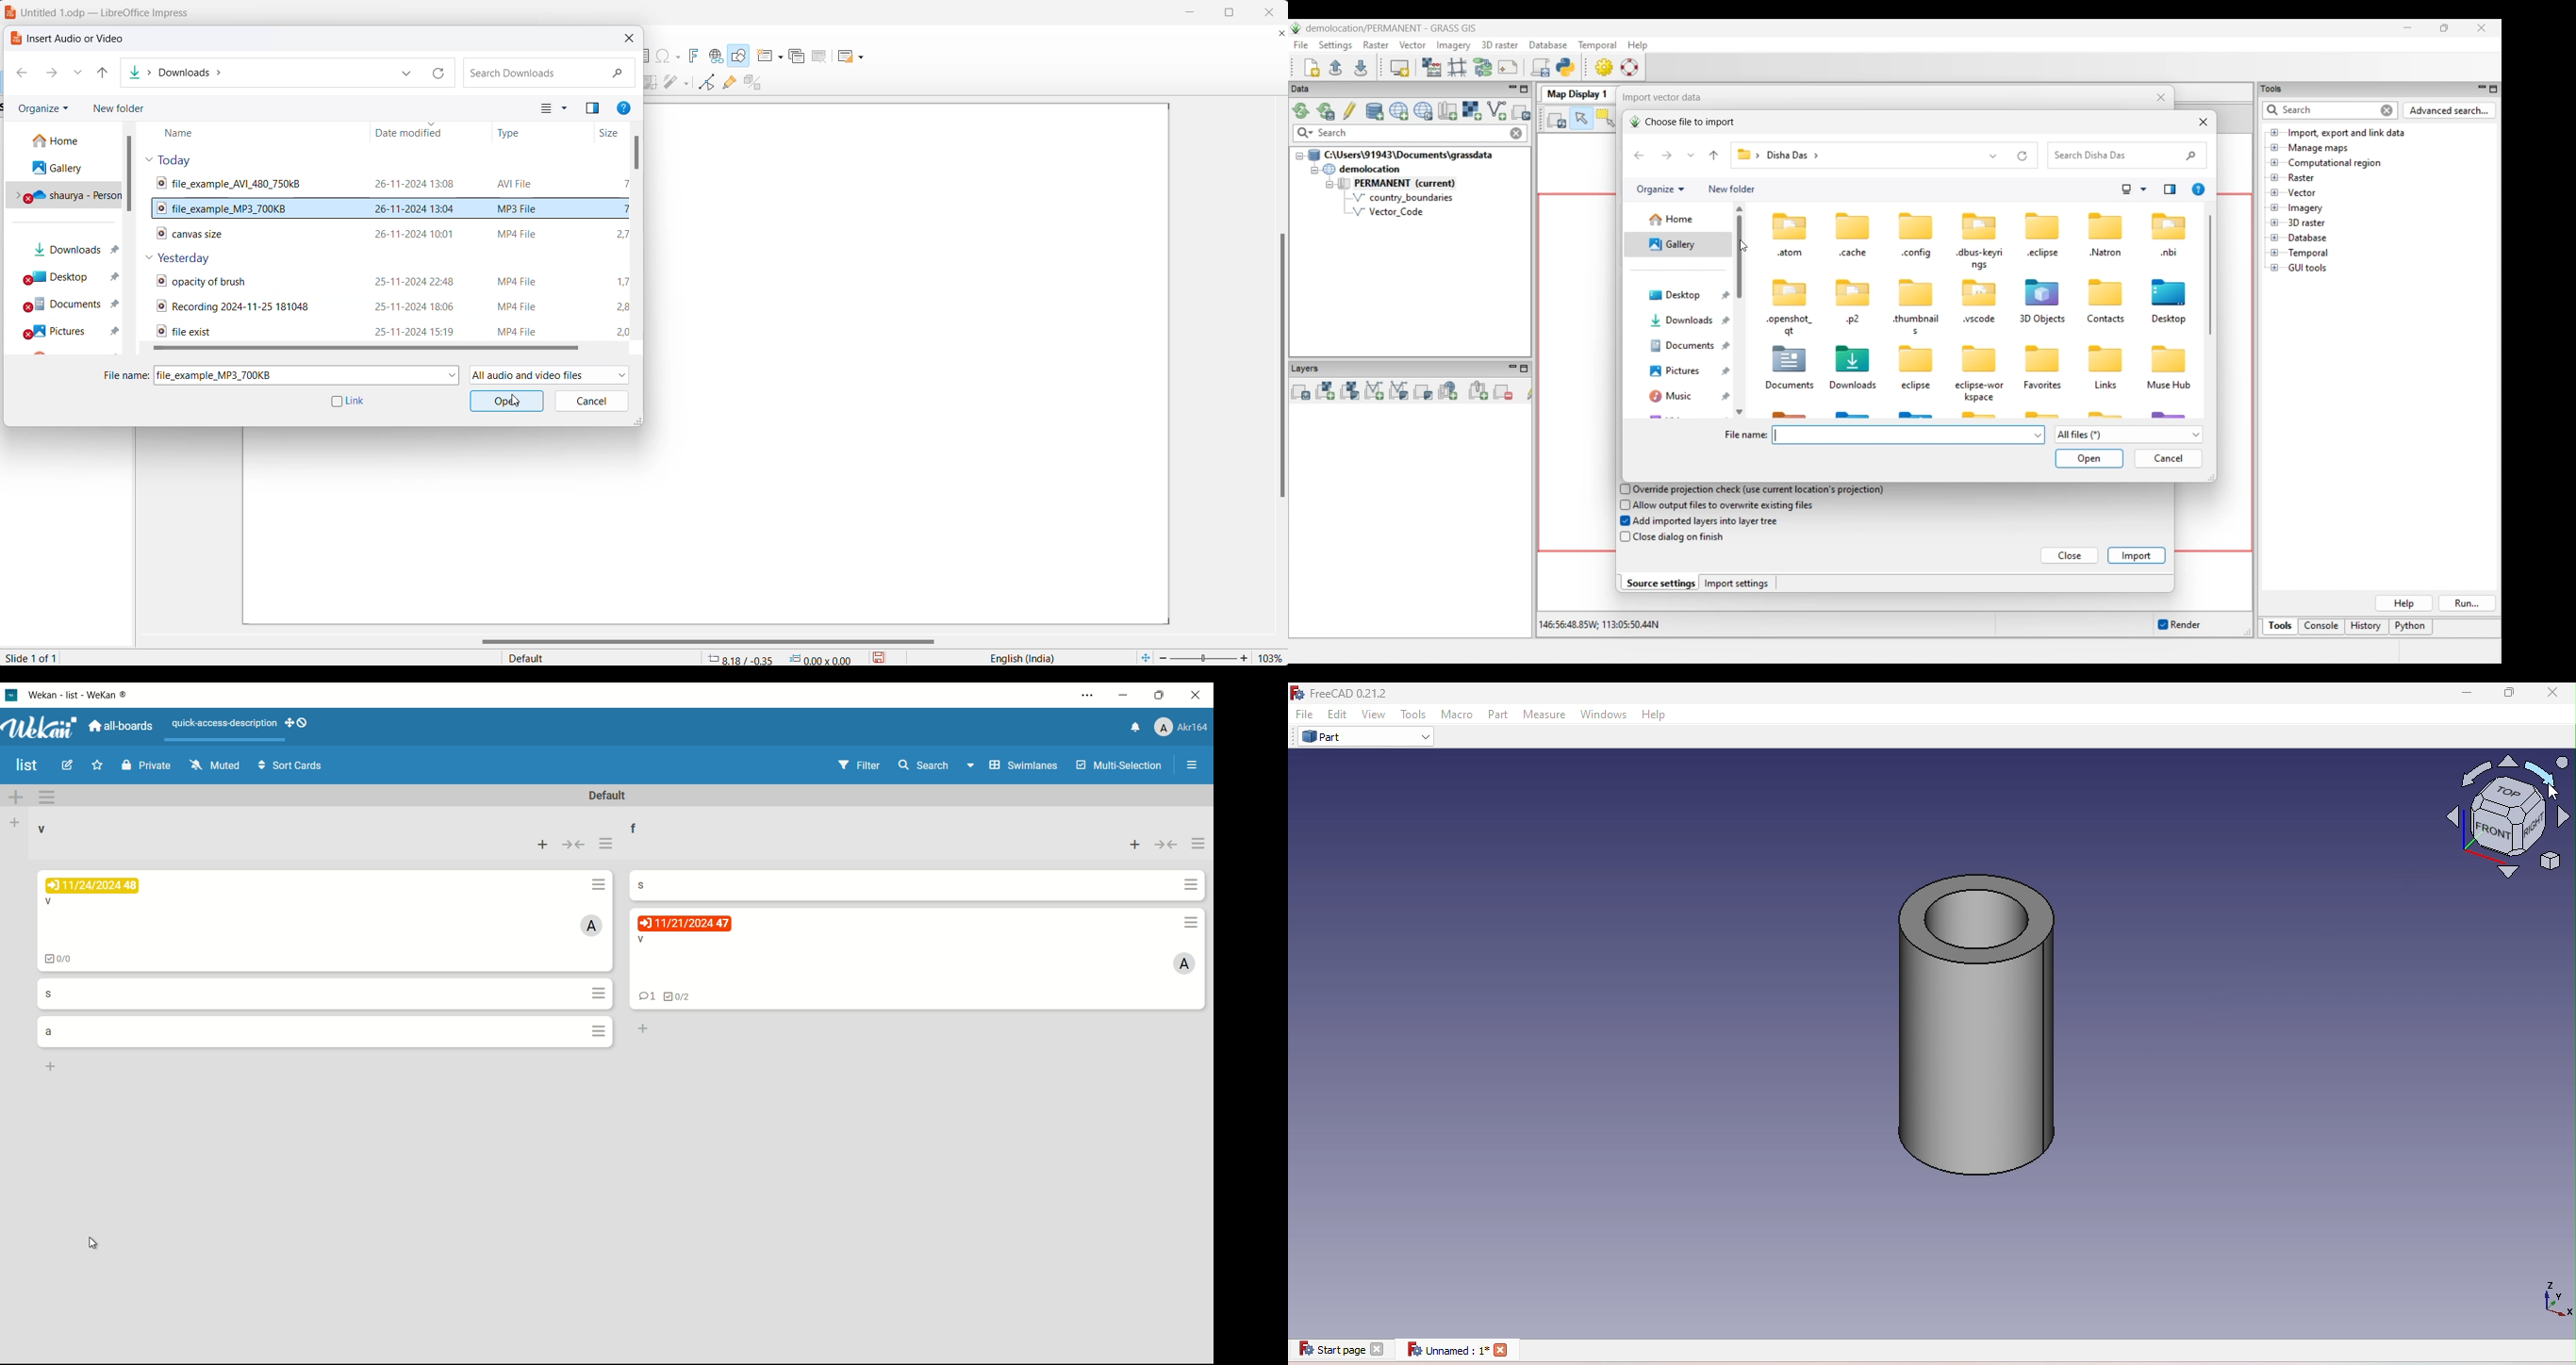  I want to click on gallery, so click(65, 165).